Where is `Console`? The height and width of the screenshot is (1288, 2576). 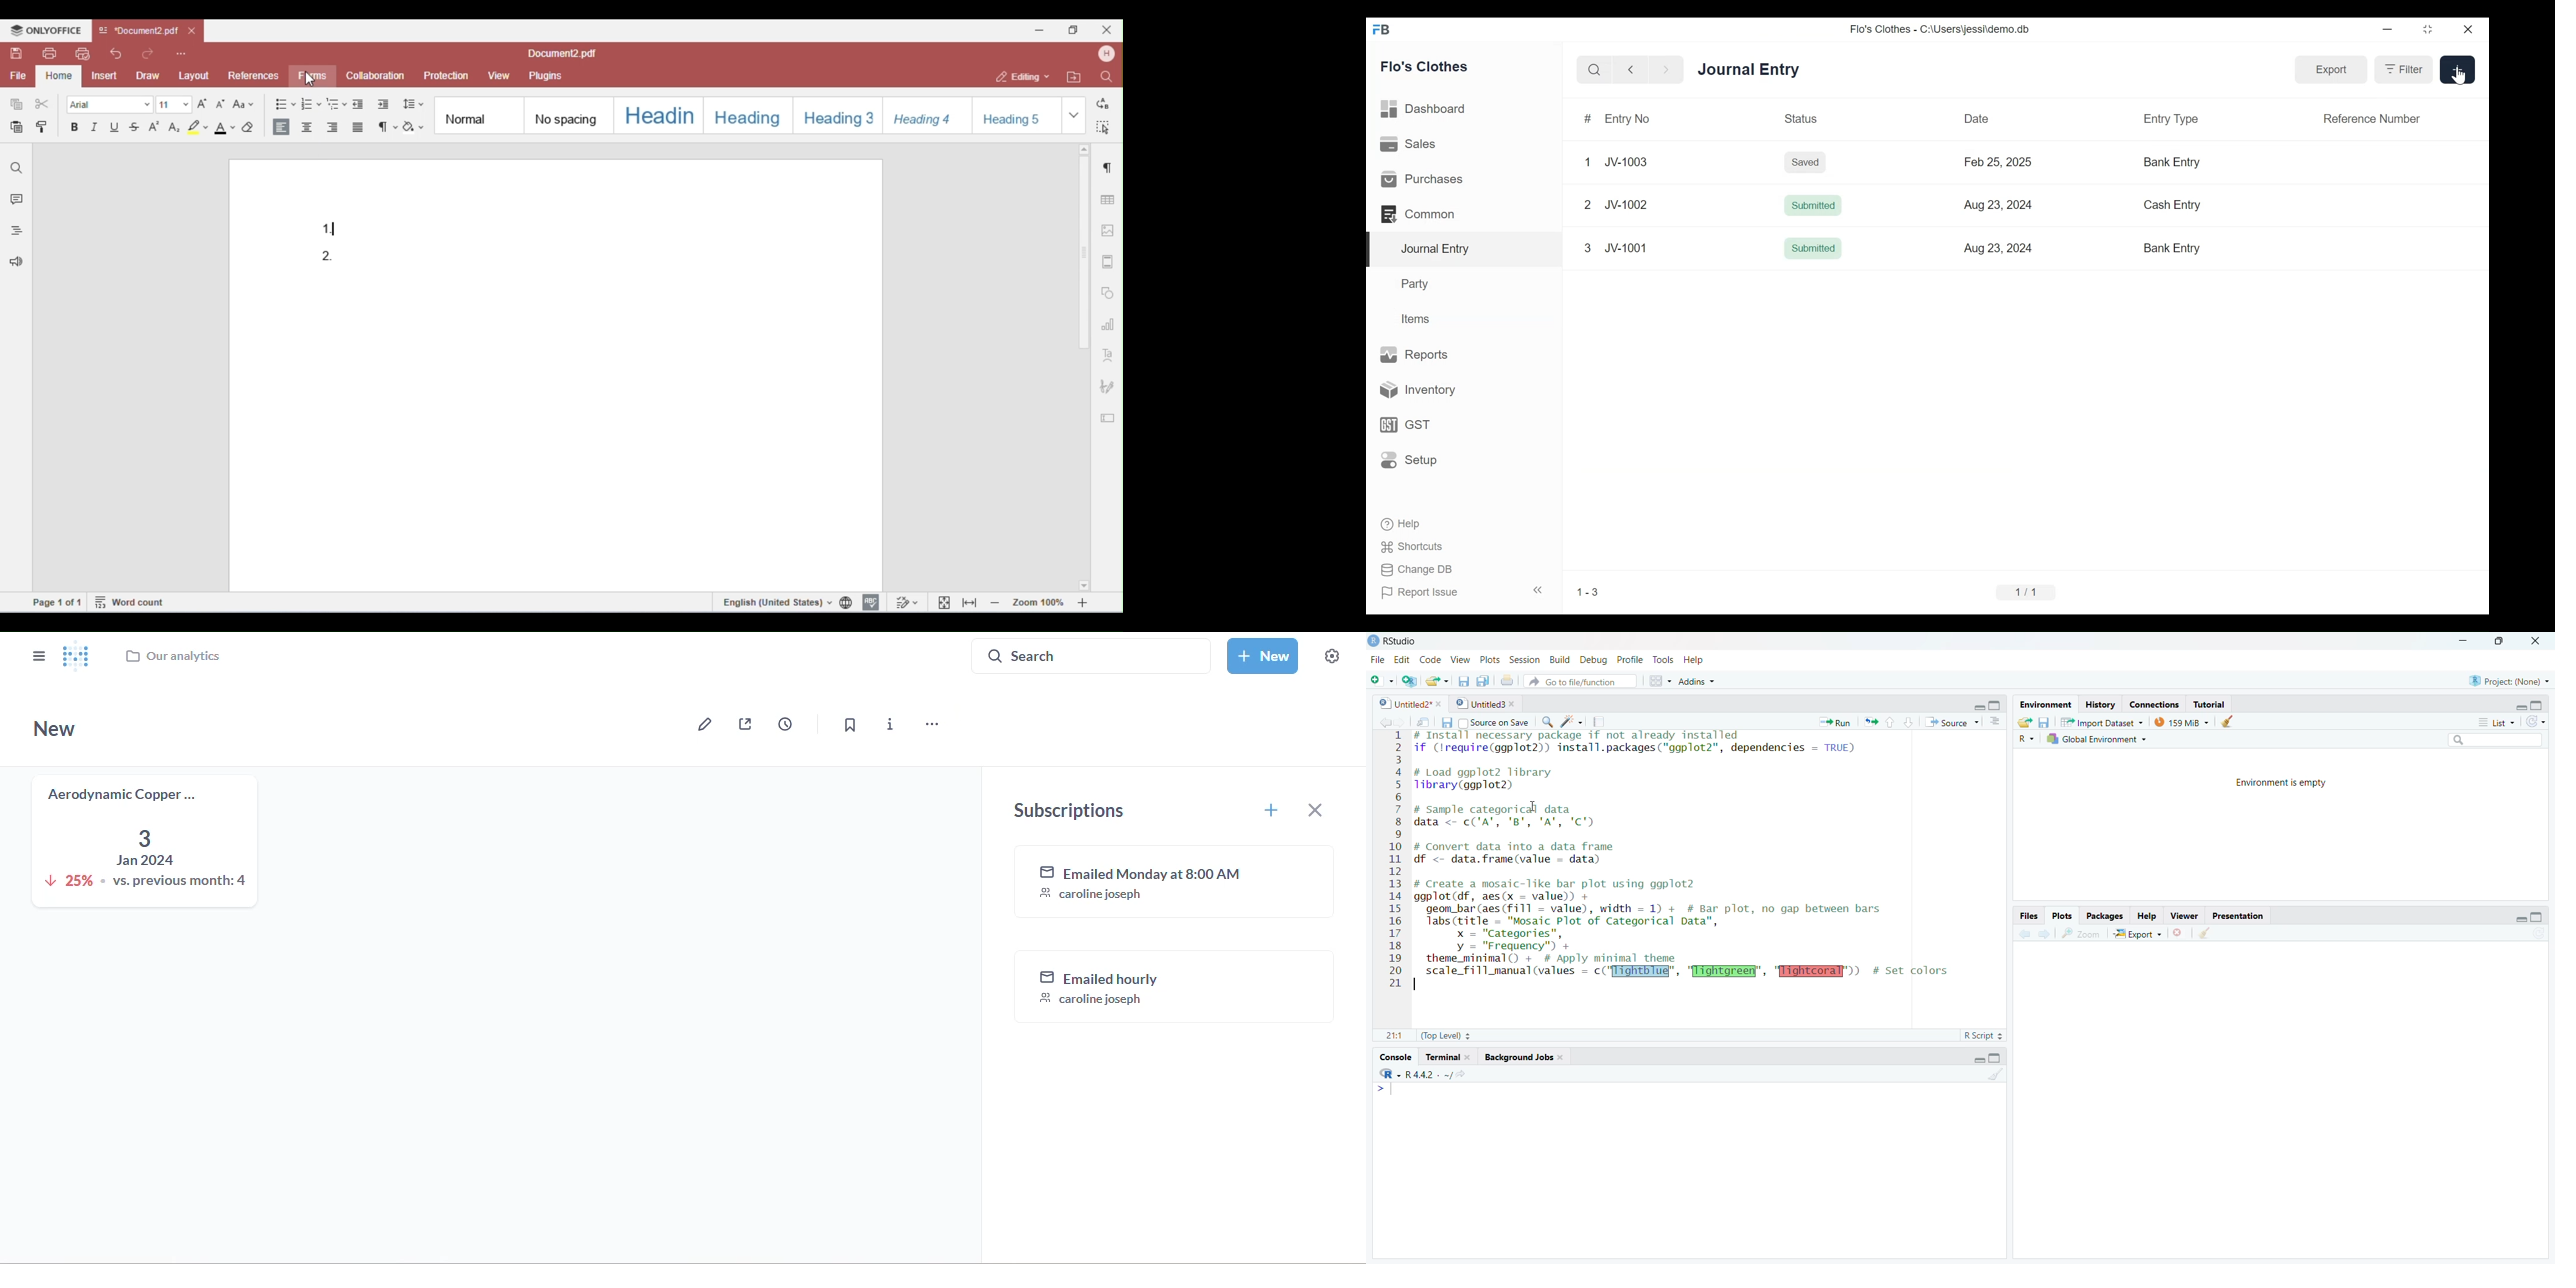 Console is located at coordinates (1395, 1056).